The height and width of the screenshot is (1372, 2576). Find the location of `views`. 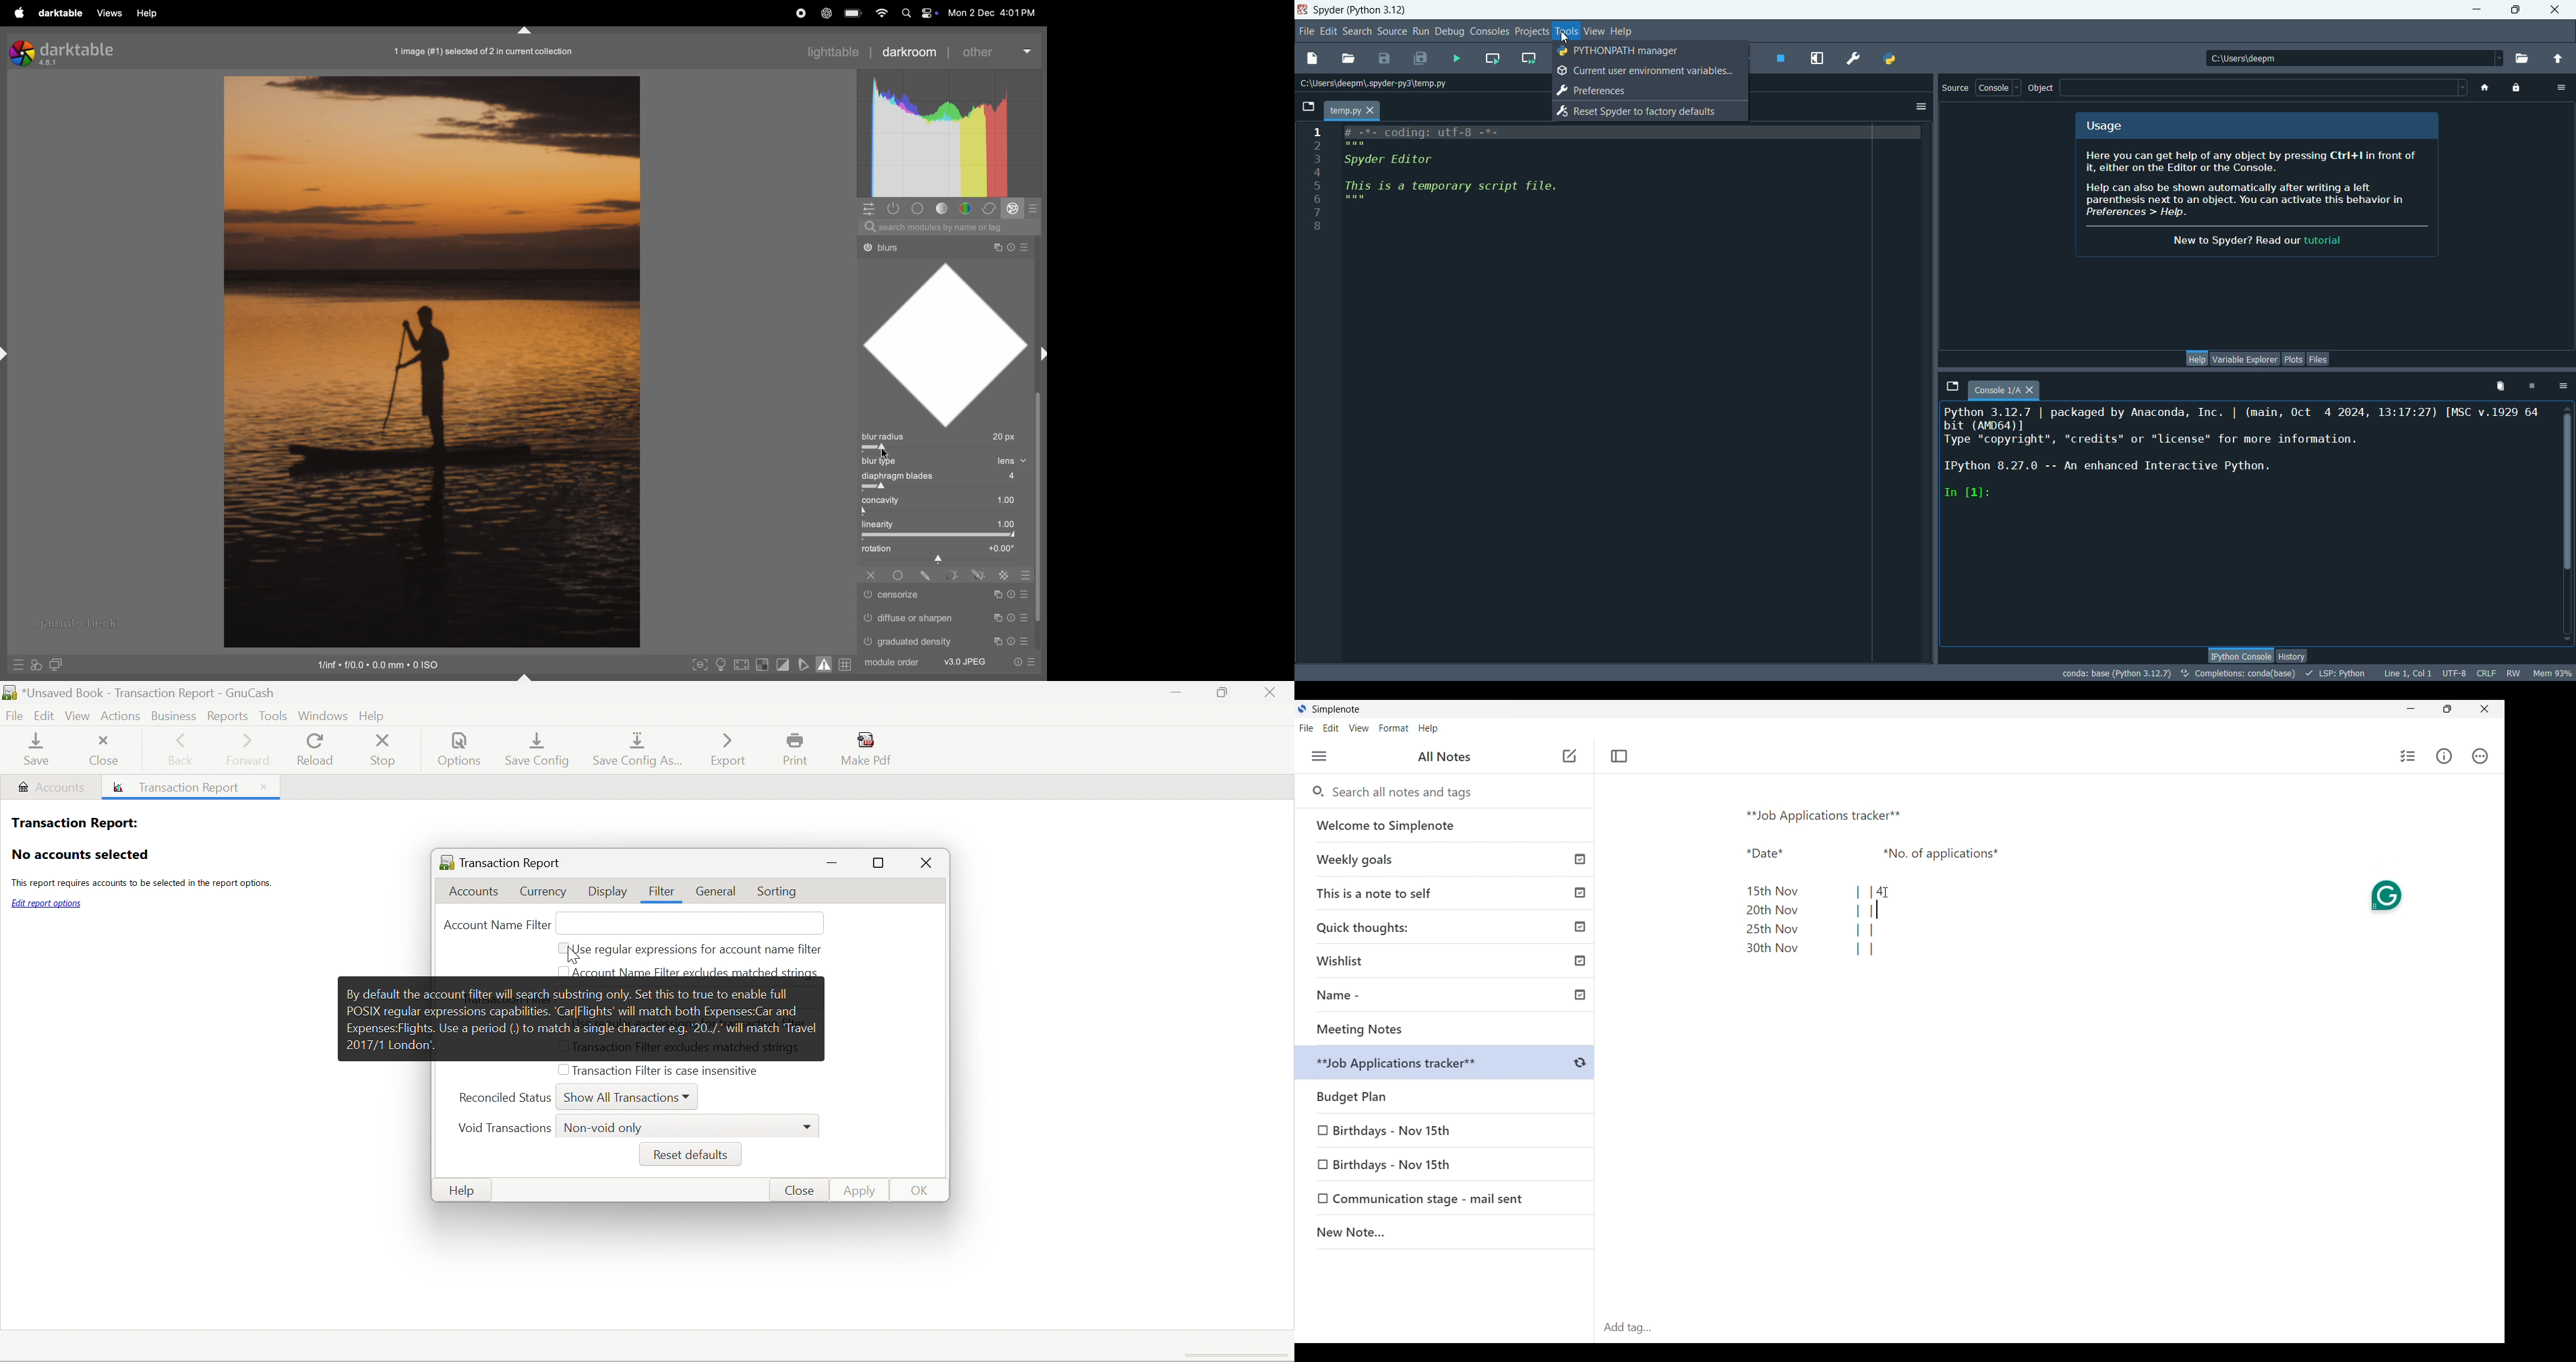

views is located at coordinates (108, 13).